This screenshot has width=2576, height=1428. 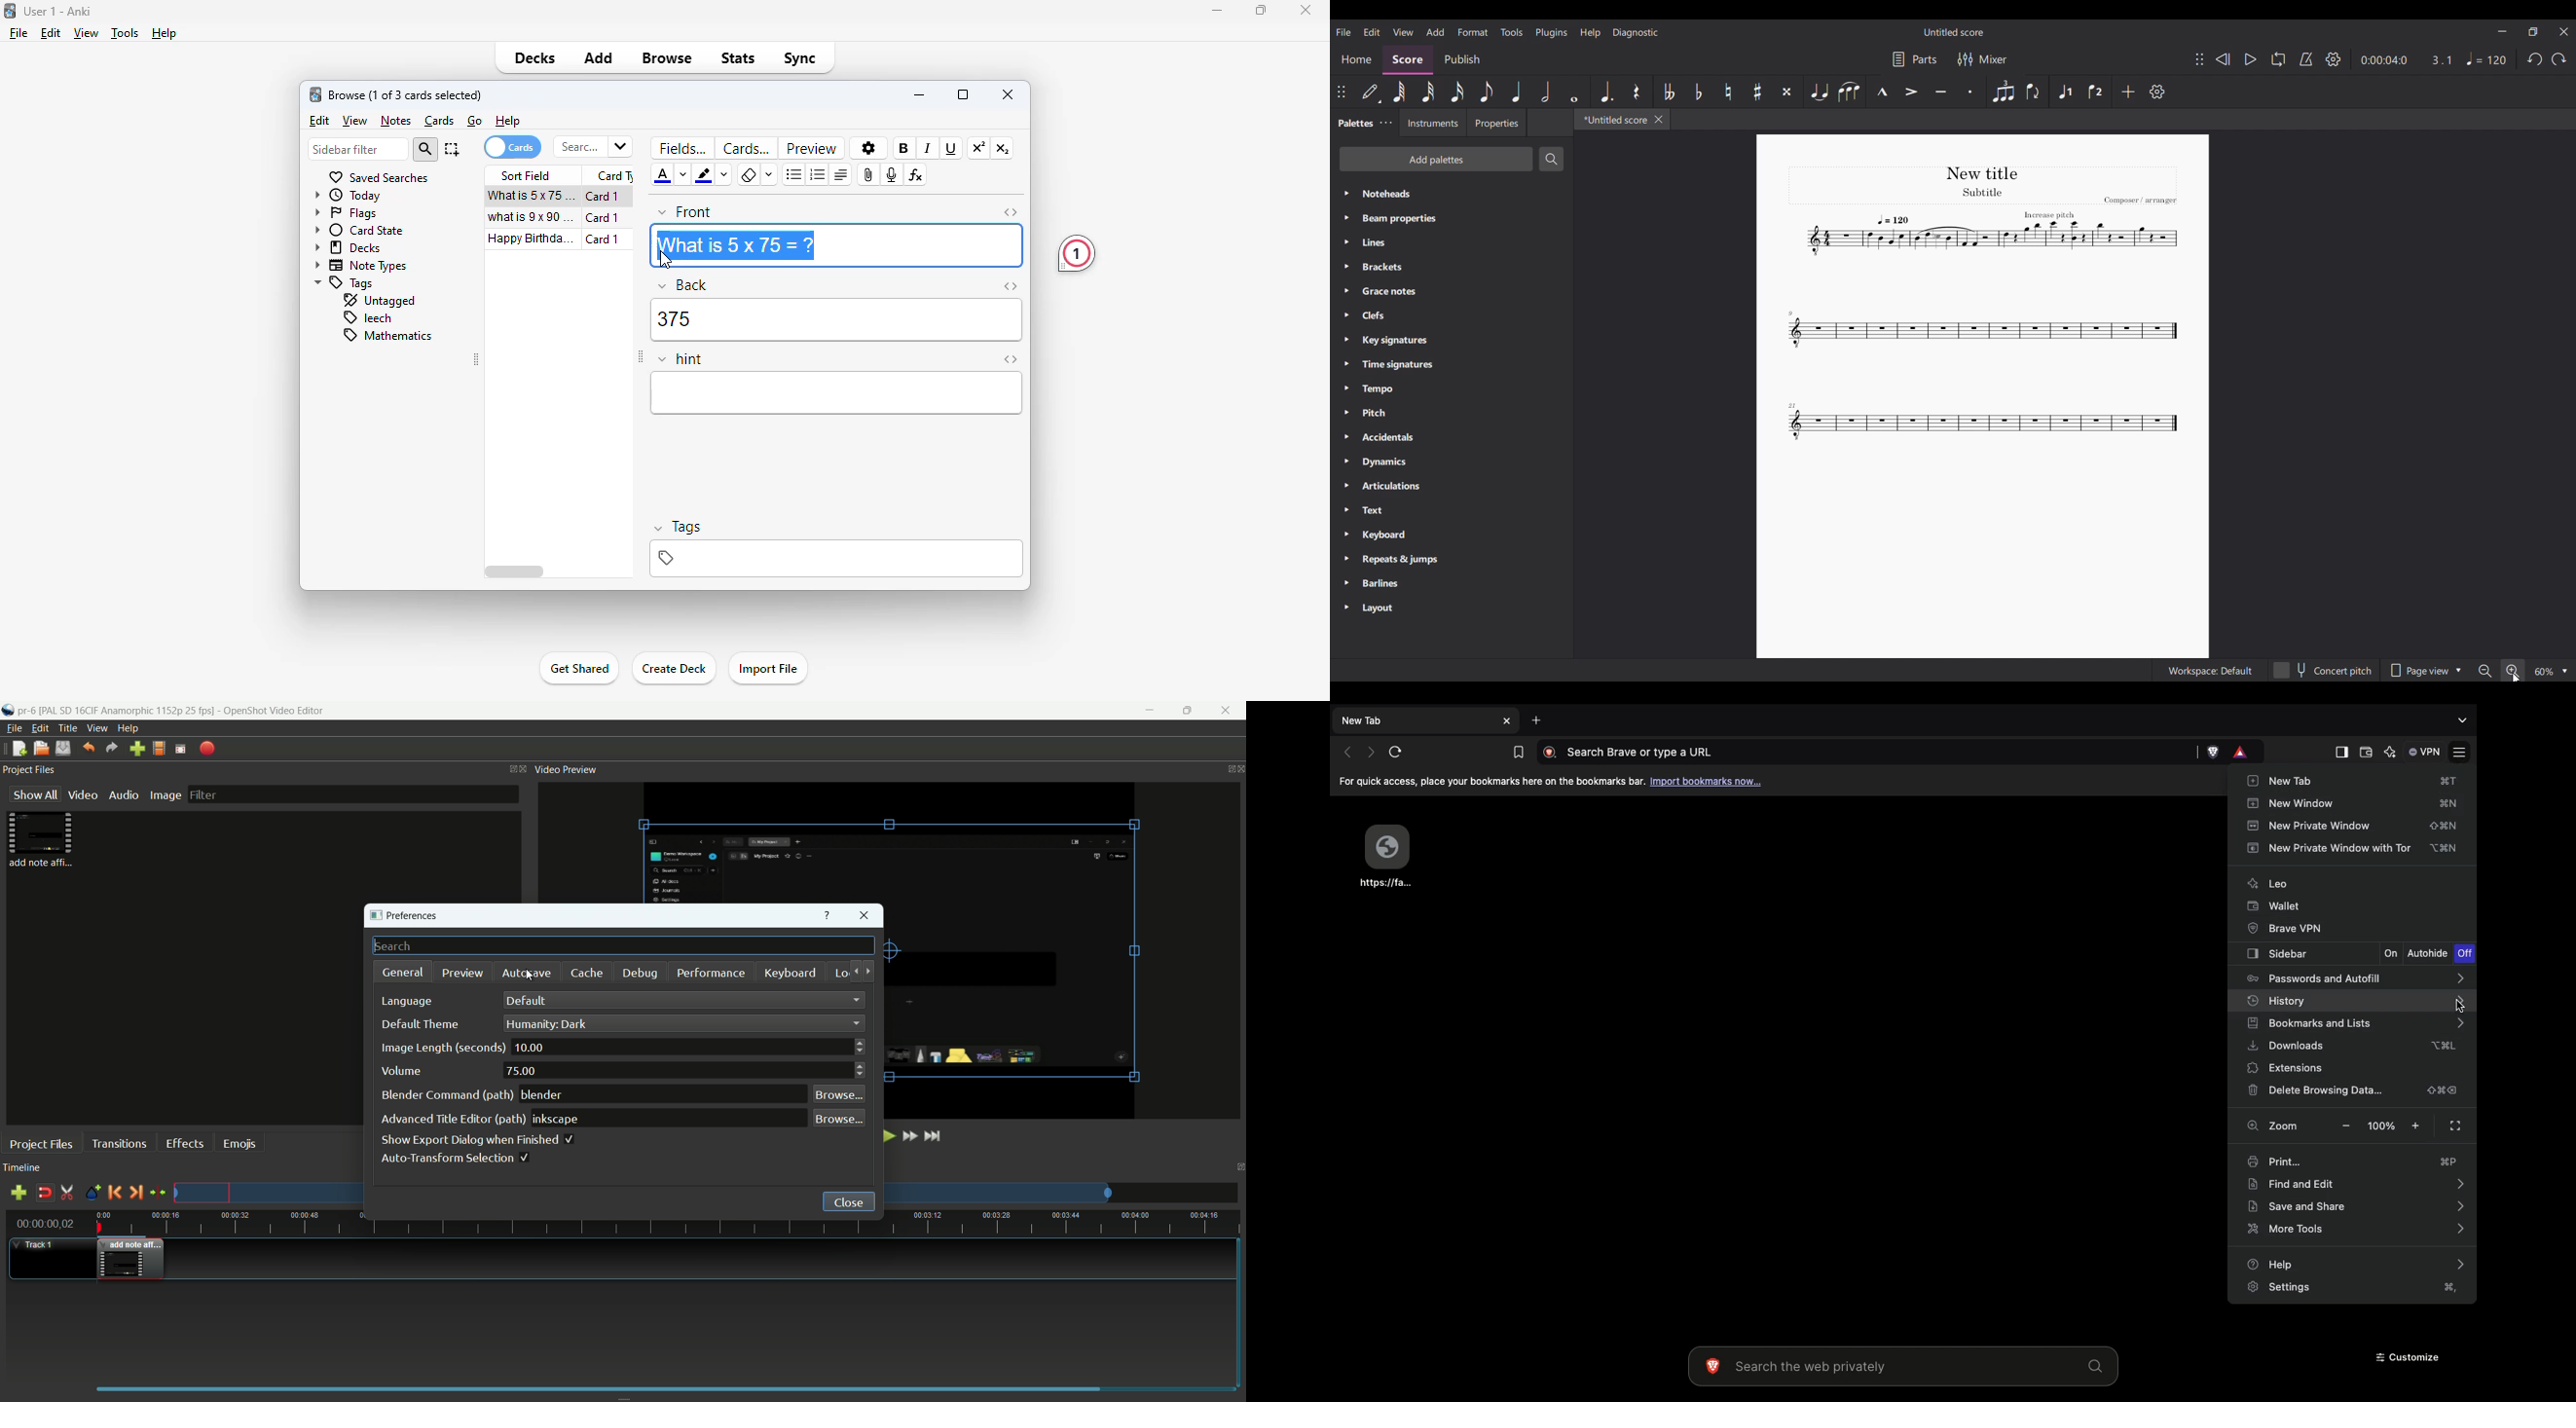 I want to click on import file, so click(x=768, y=668).